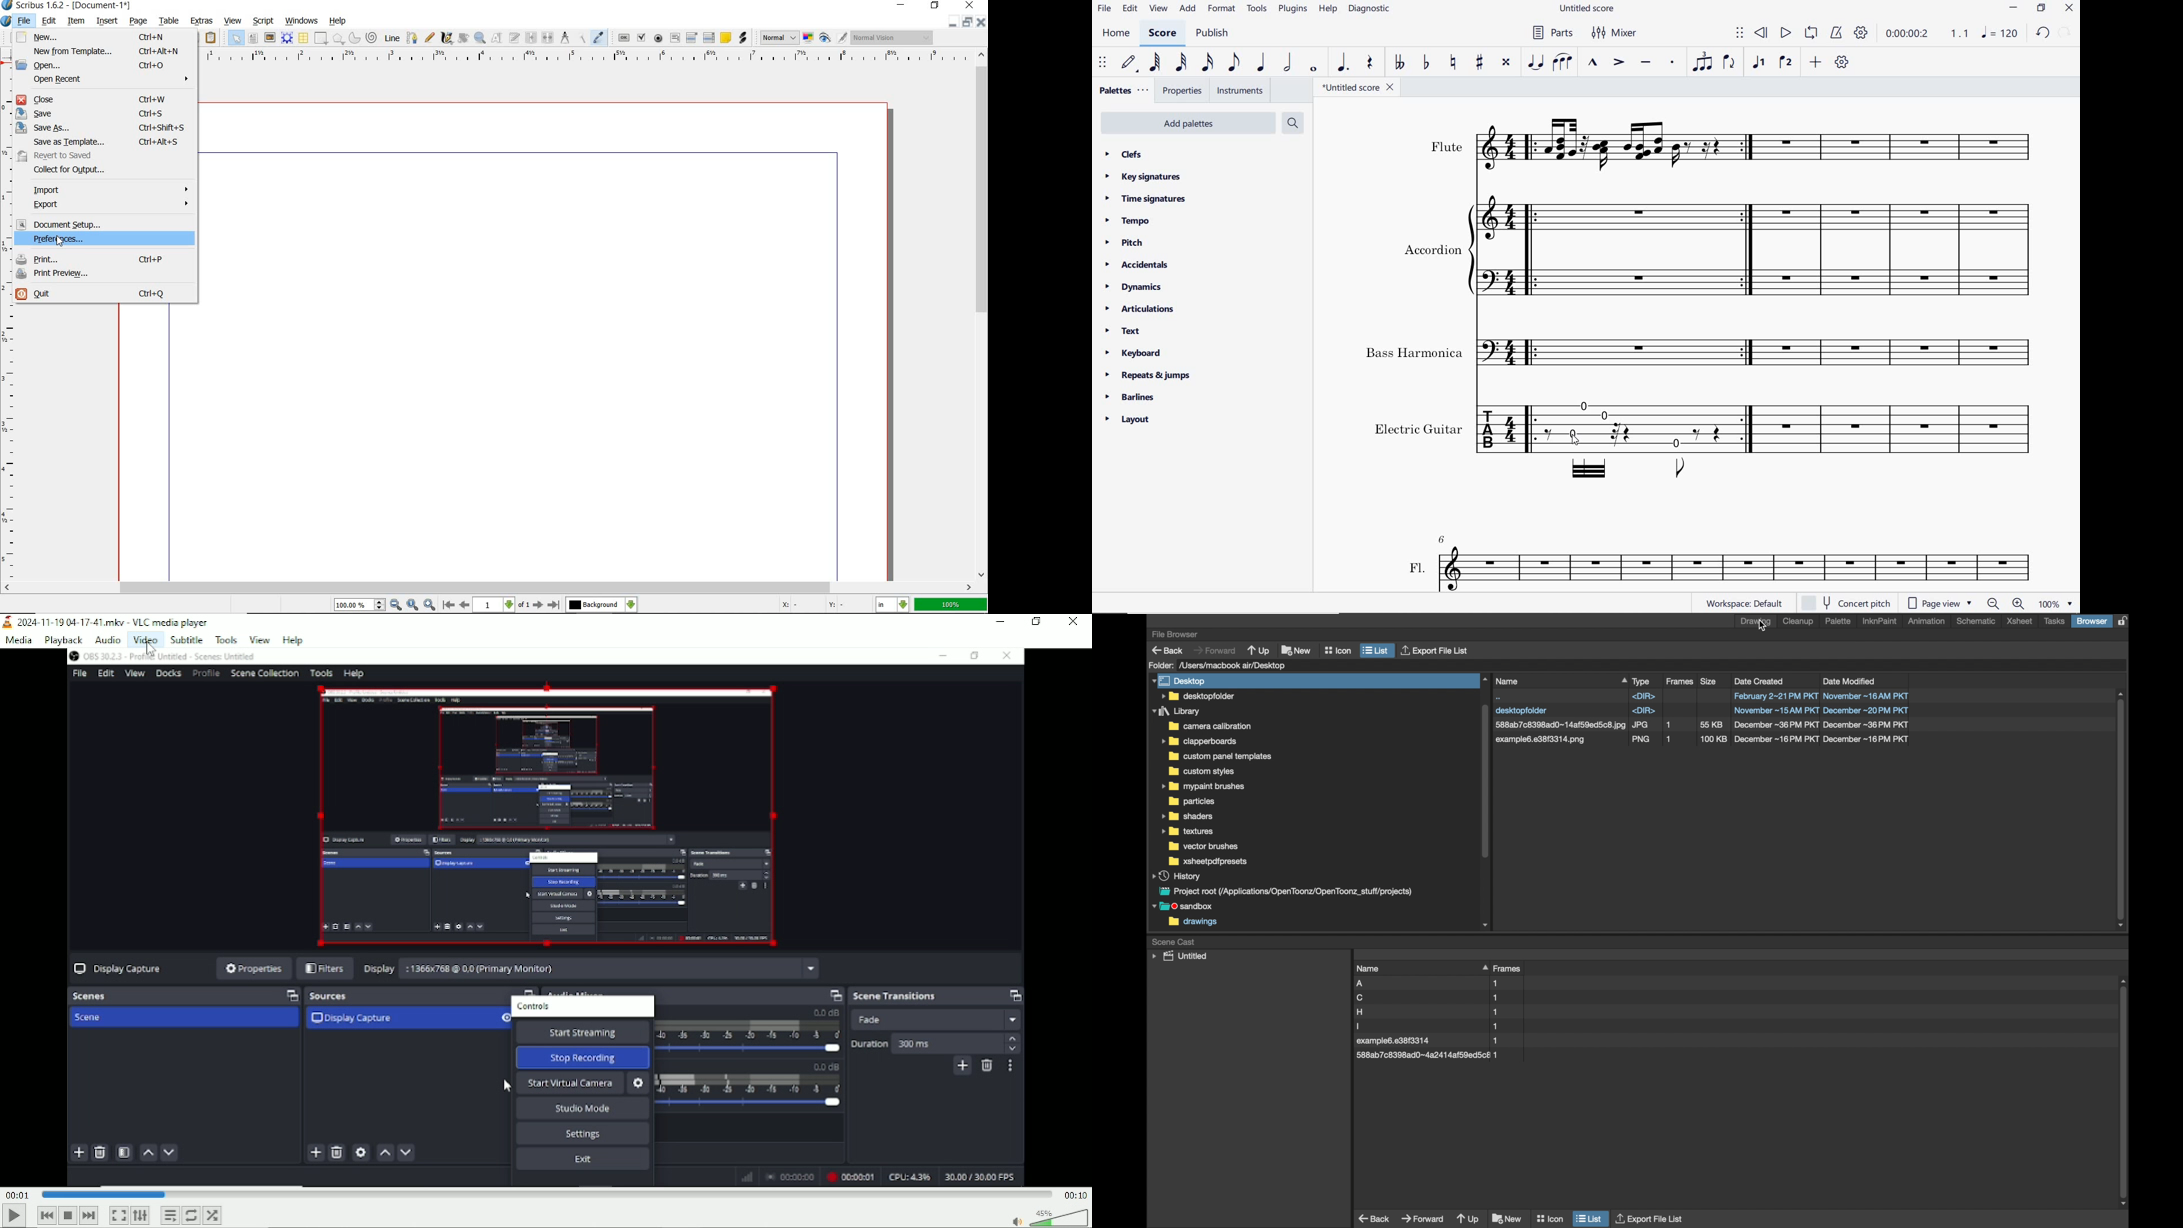  Describe the element at coordinates (743, 37) in the screenshot. I see `link annotation` at that location.